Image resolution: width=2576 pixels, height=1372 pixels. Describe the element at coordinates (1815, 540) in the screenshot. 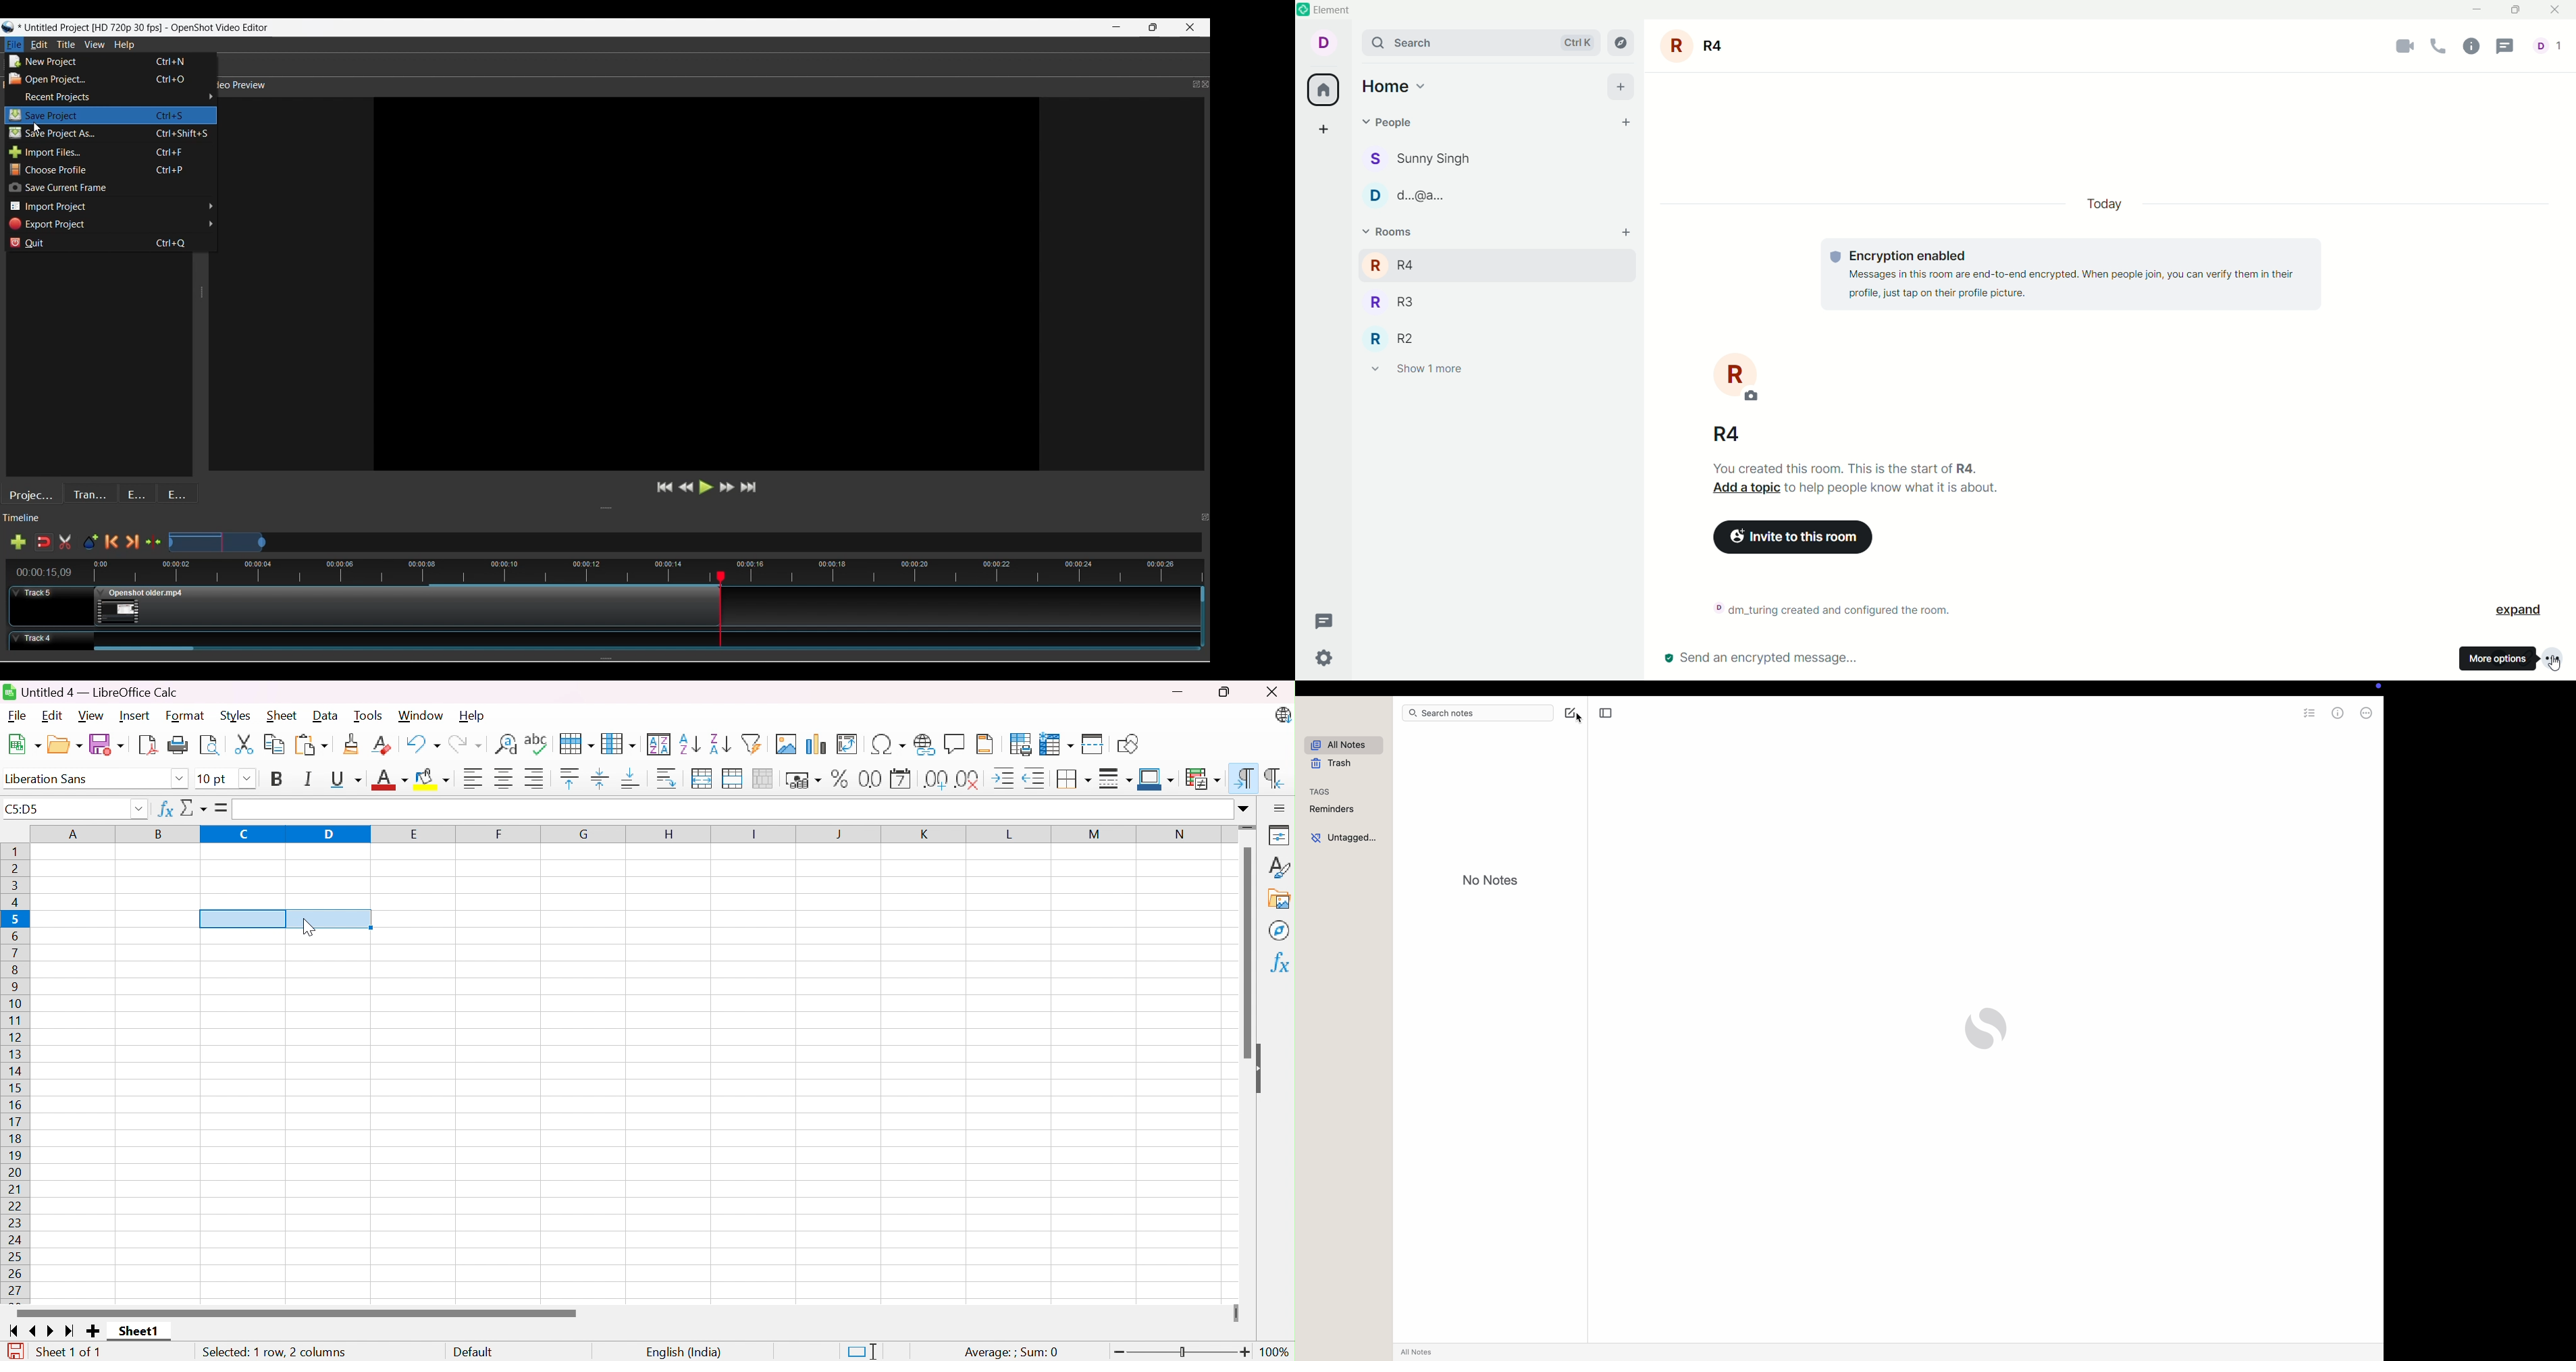

I see `invite to this room` at that location.